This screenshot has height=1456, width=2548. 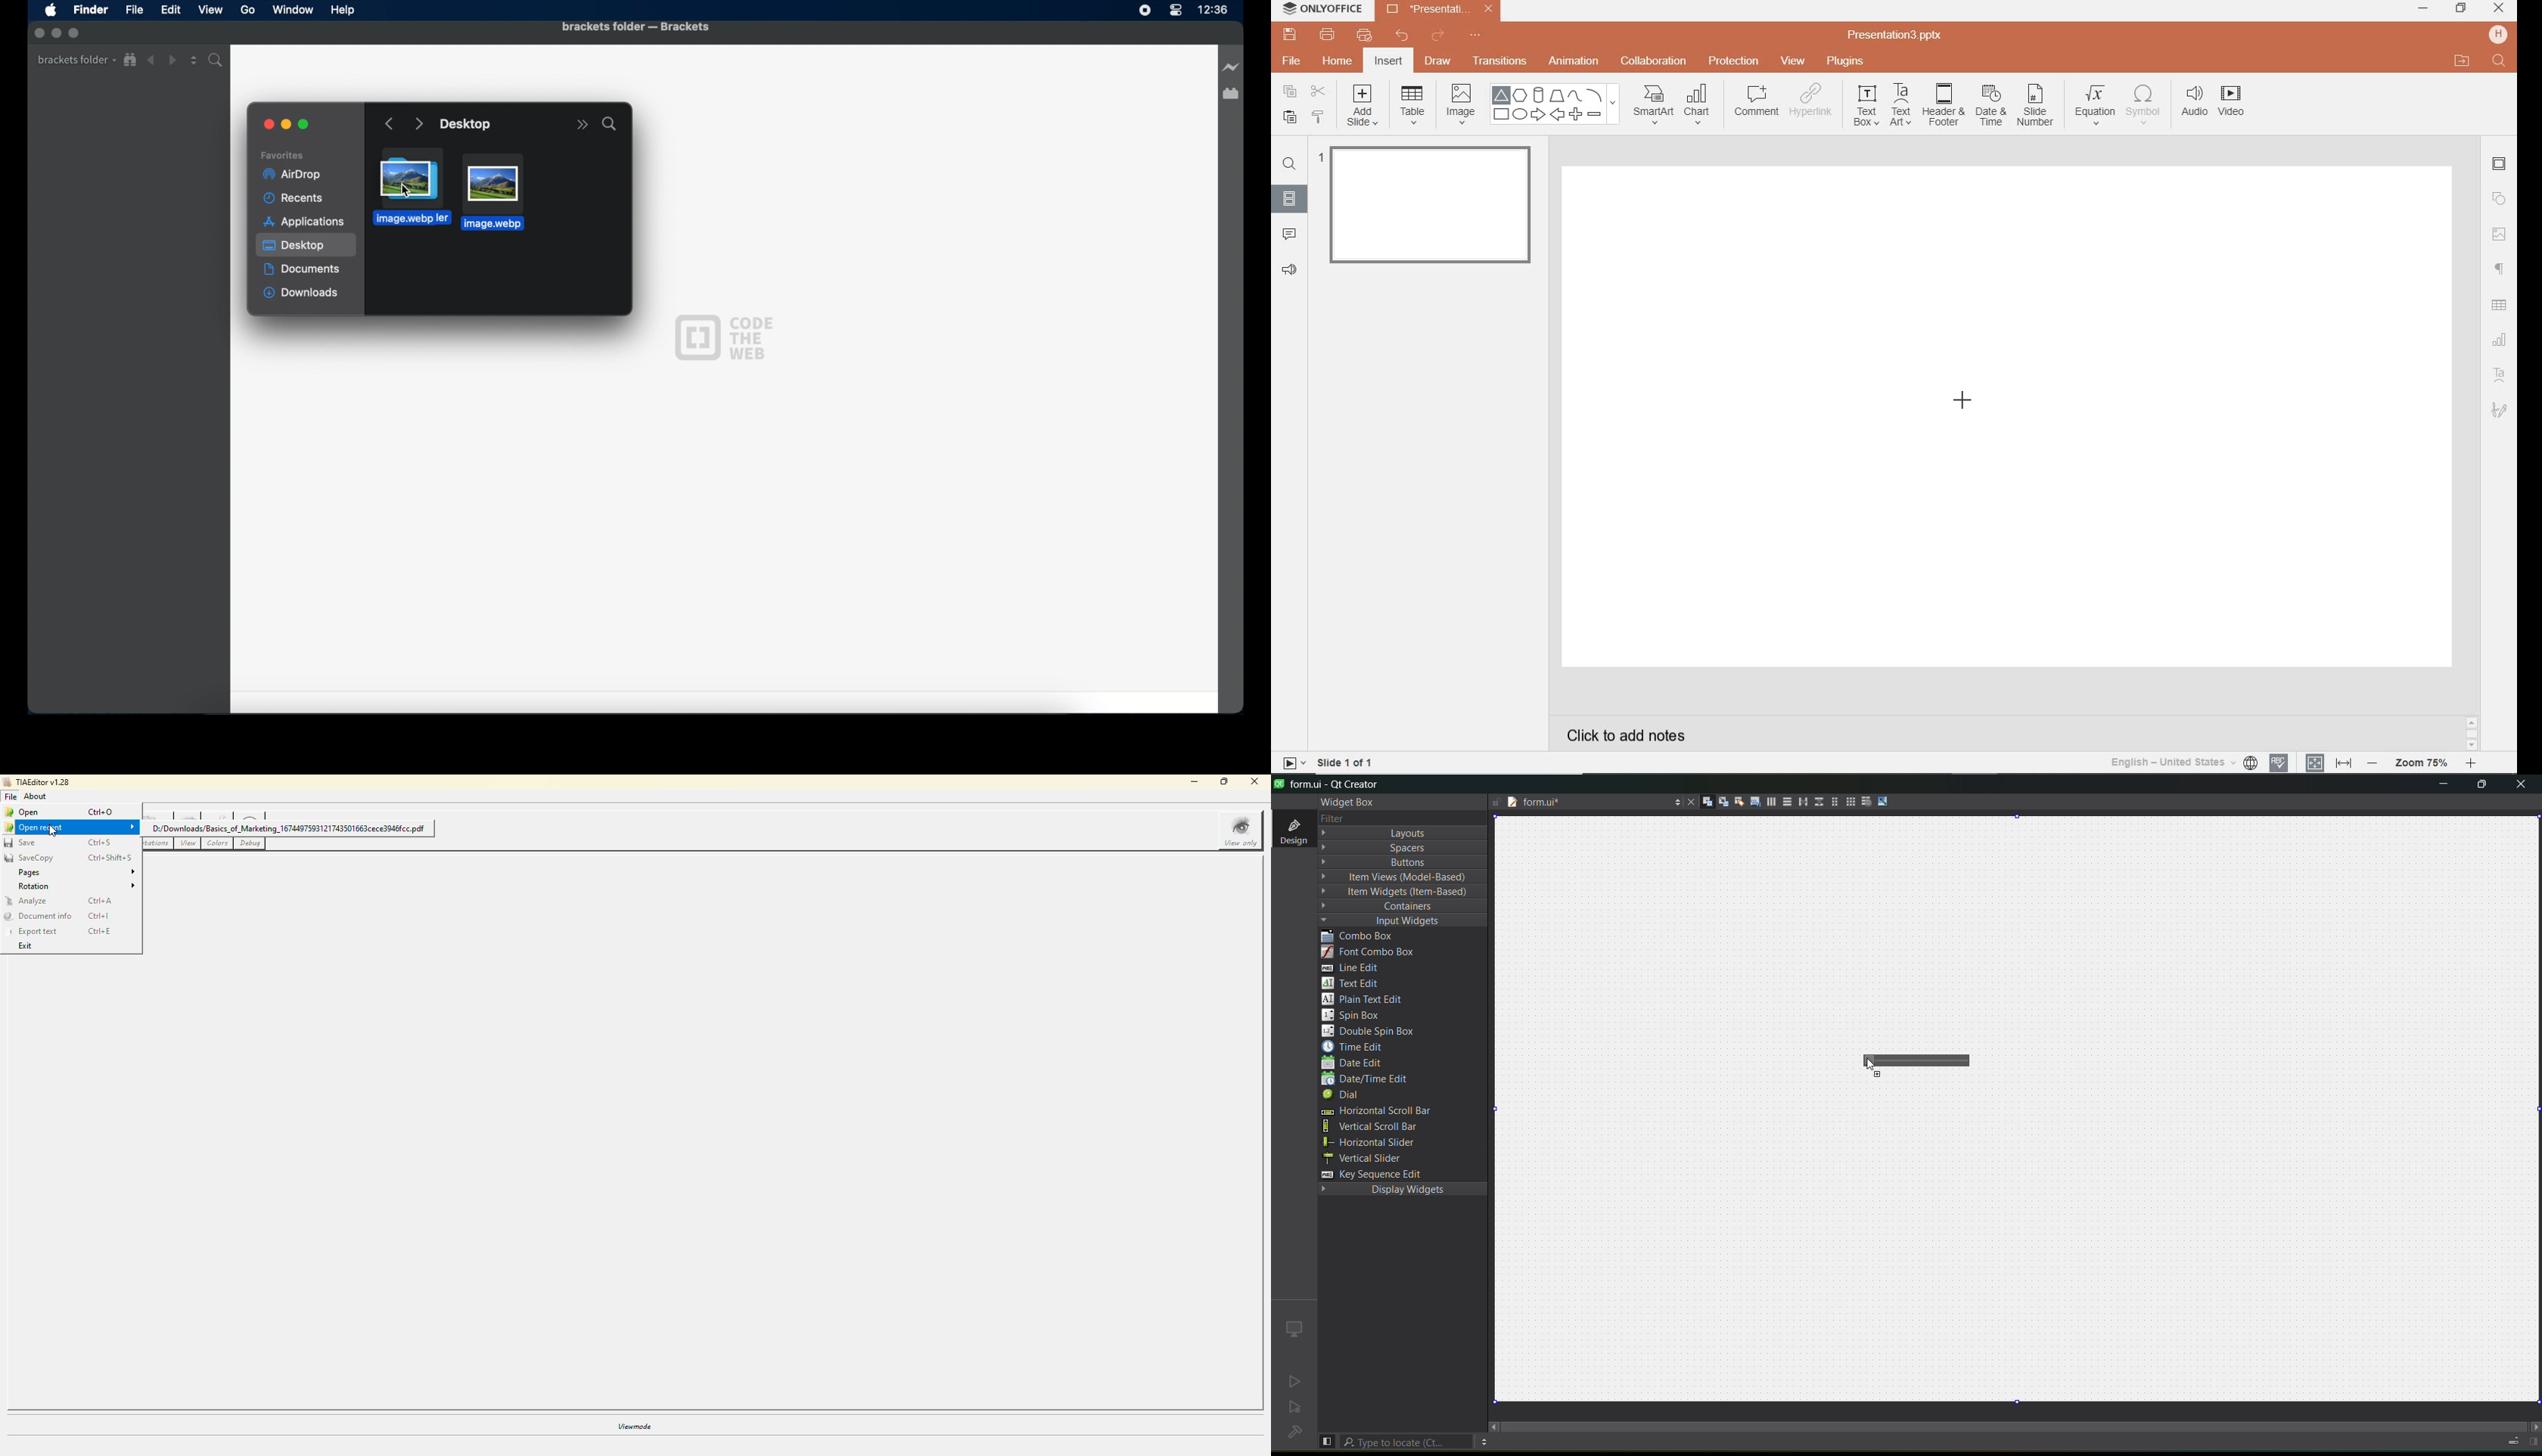 What do you see at coordinates (2021, 1426) in the screenshot?
I see `scroll bar` at bounding box center [2021, 1426].